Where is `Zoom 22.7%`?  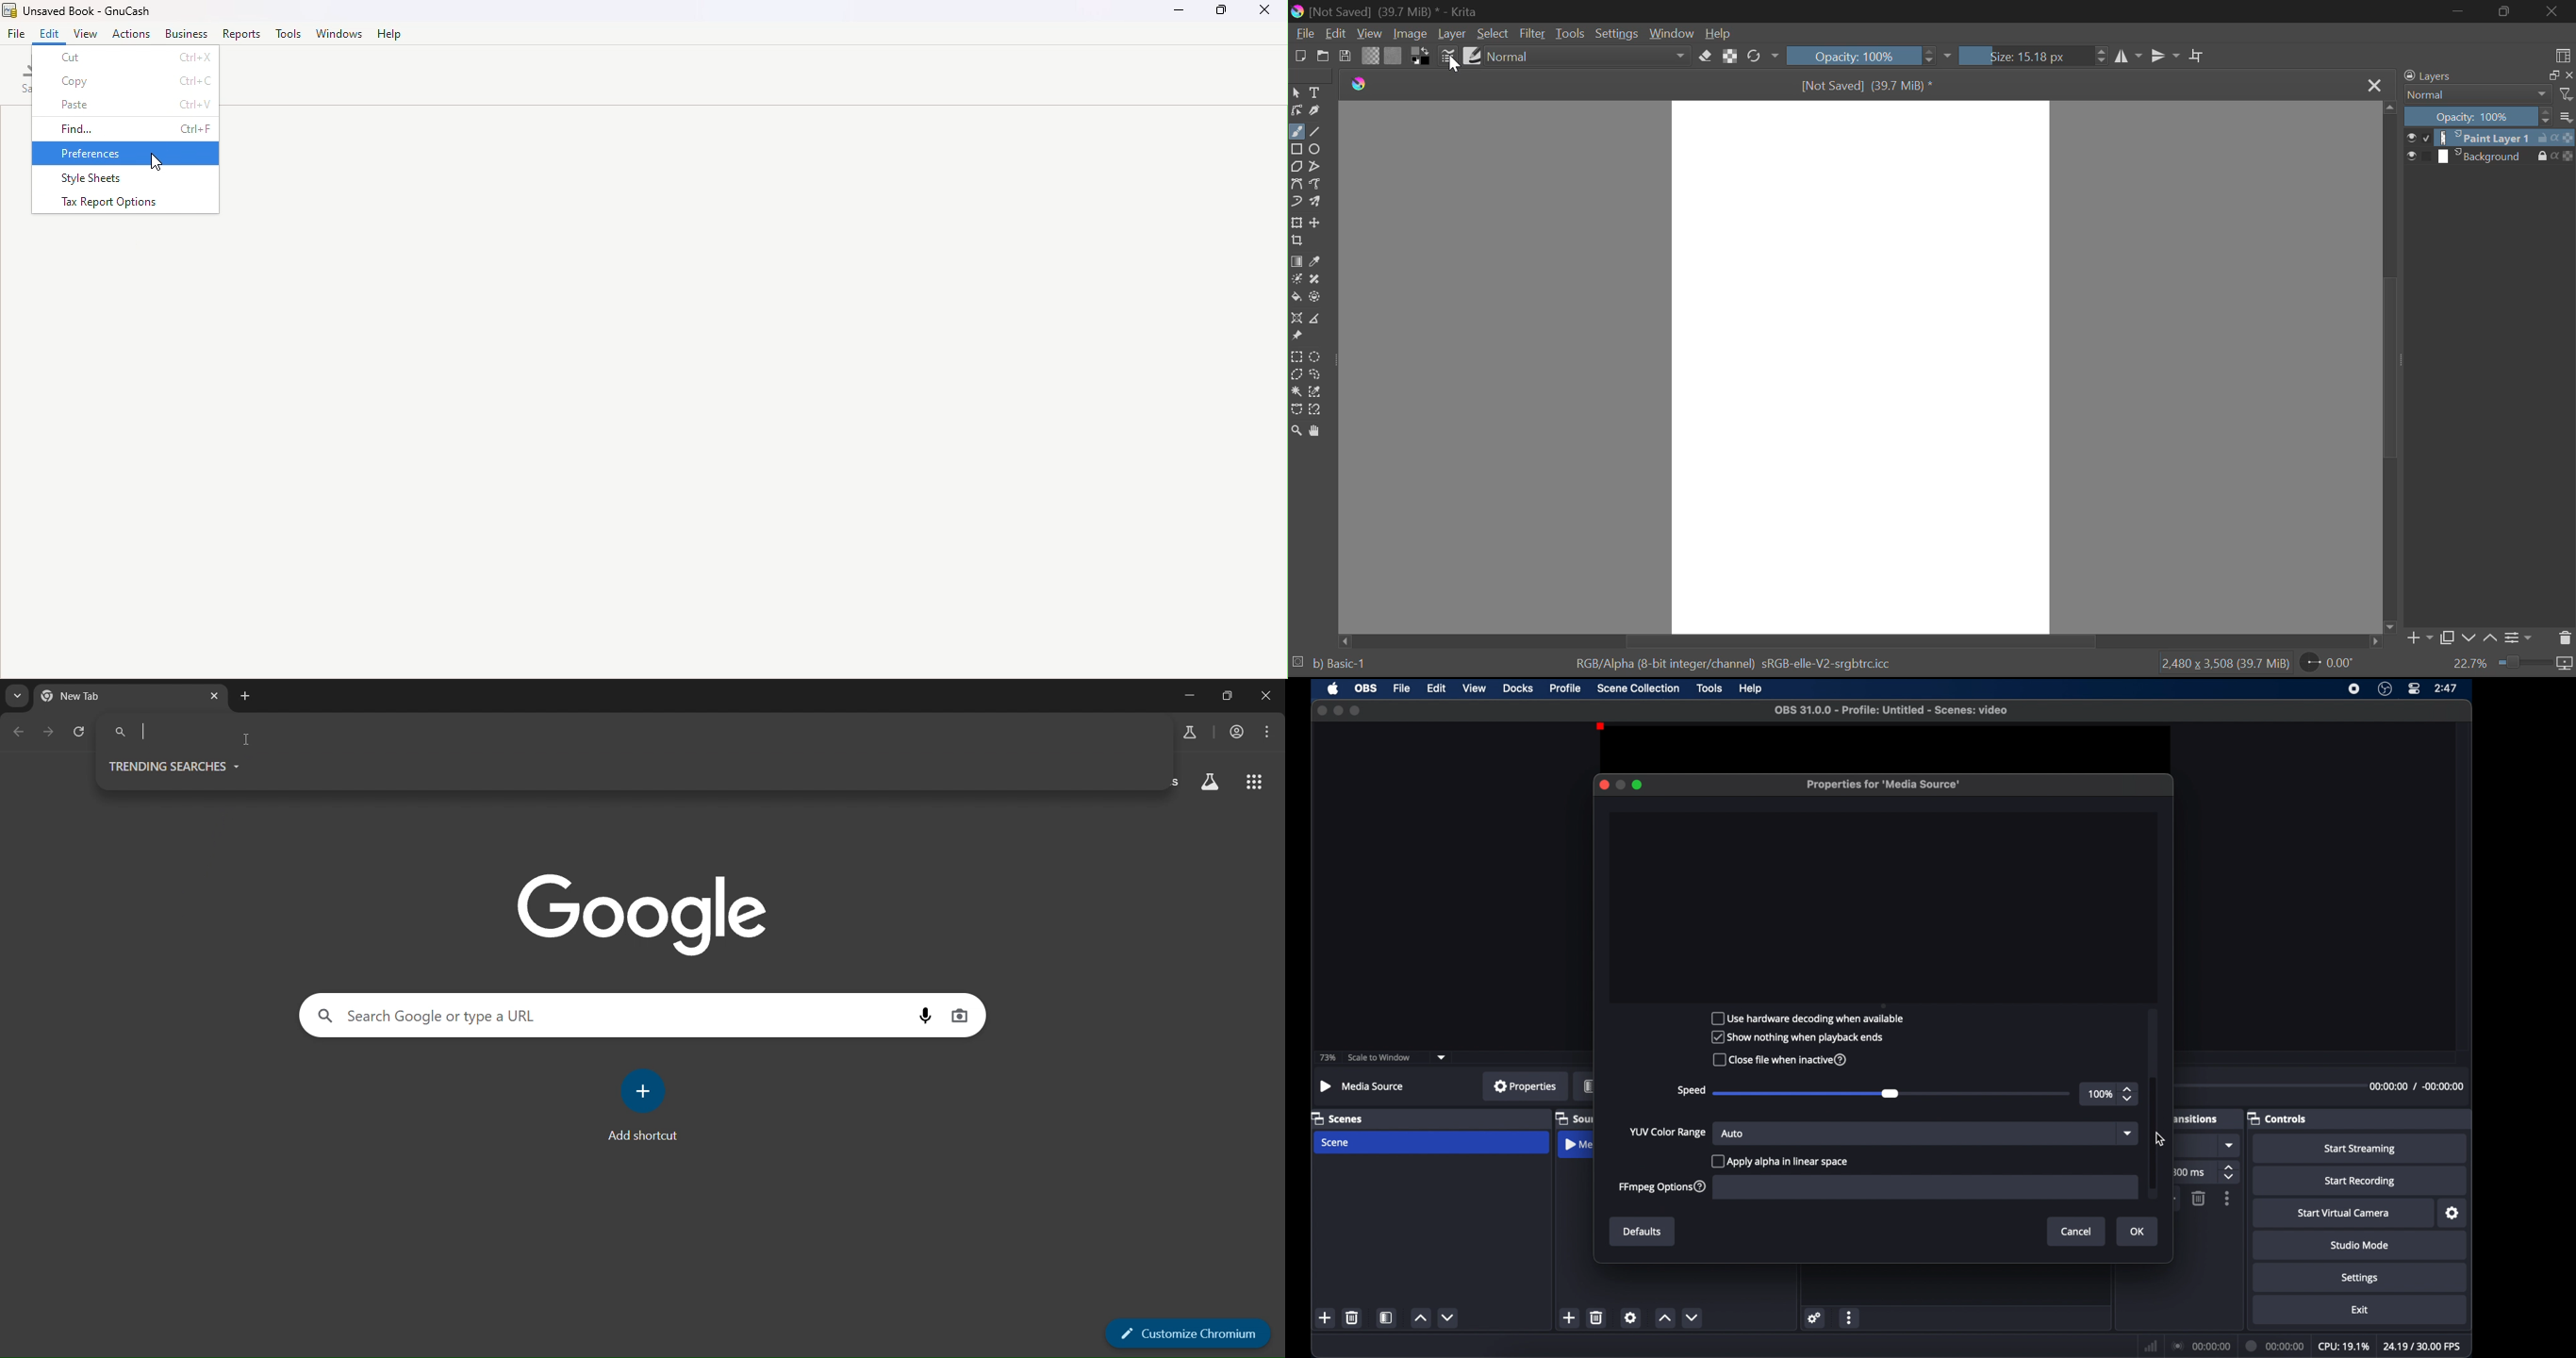 Zoom 22.7% is located at coordinates (2510, 665).